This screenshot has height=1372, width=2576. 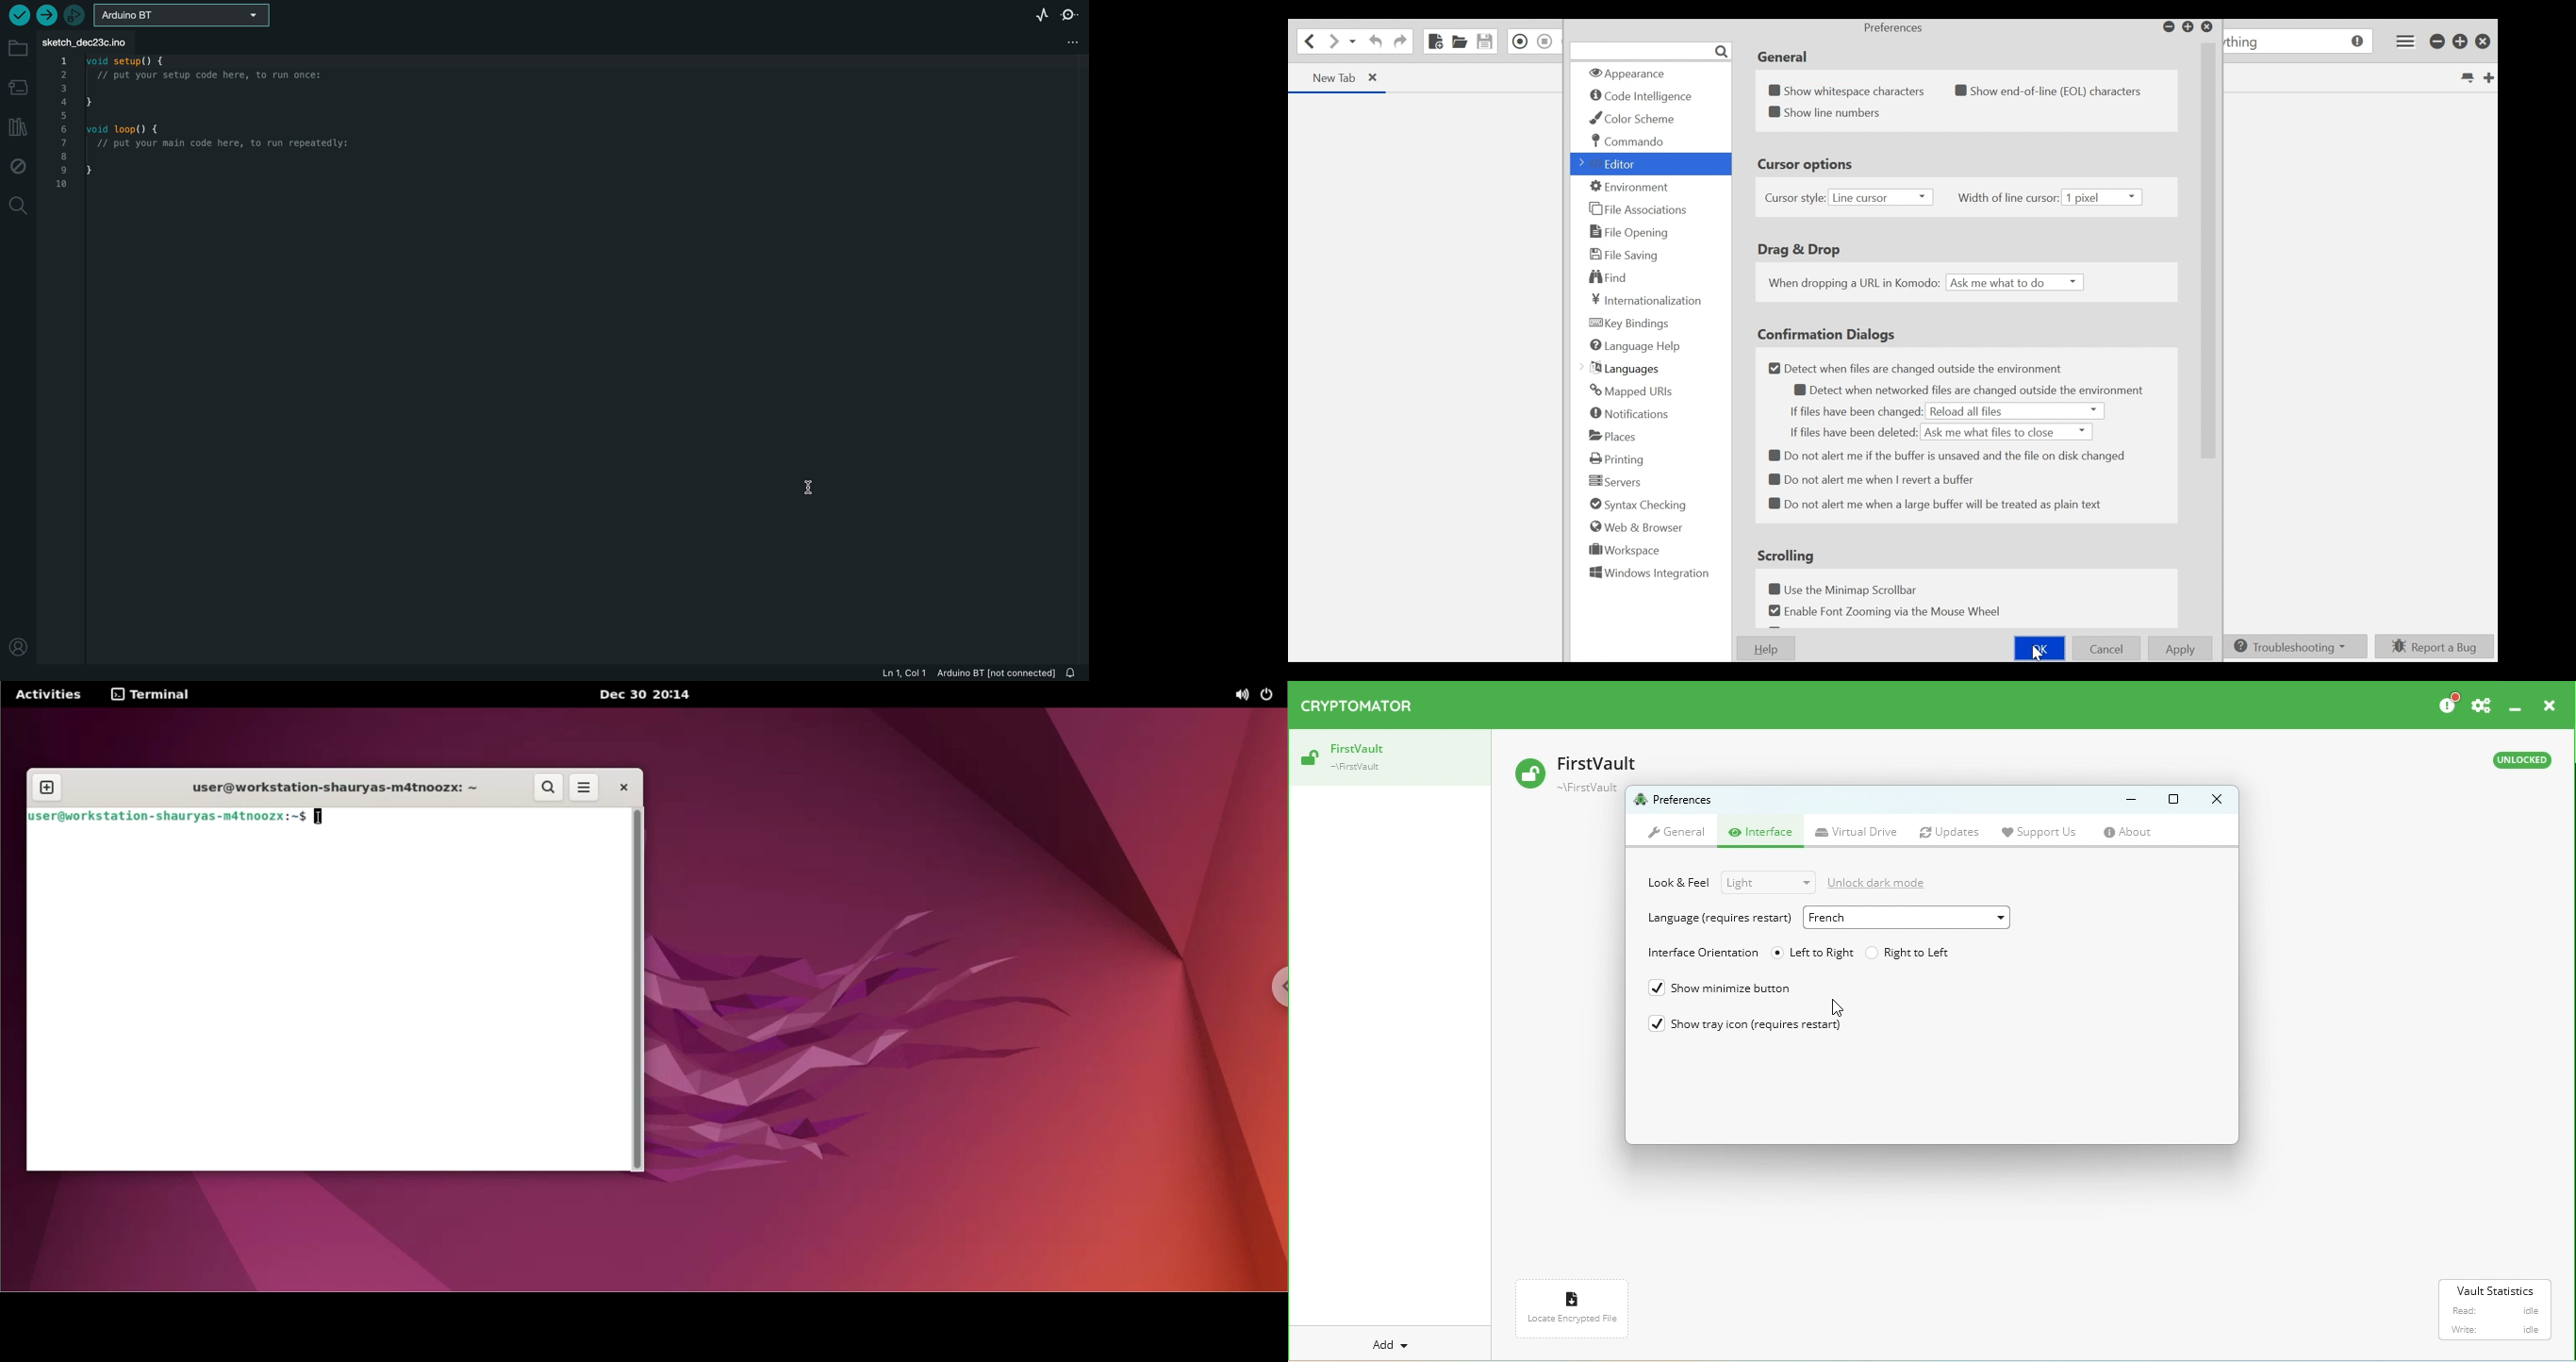 I want to click on Troubleshooting, so click(x=2292, y=647).